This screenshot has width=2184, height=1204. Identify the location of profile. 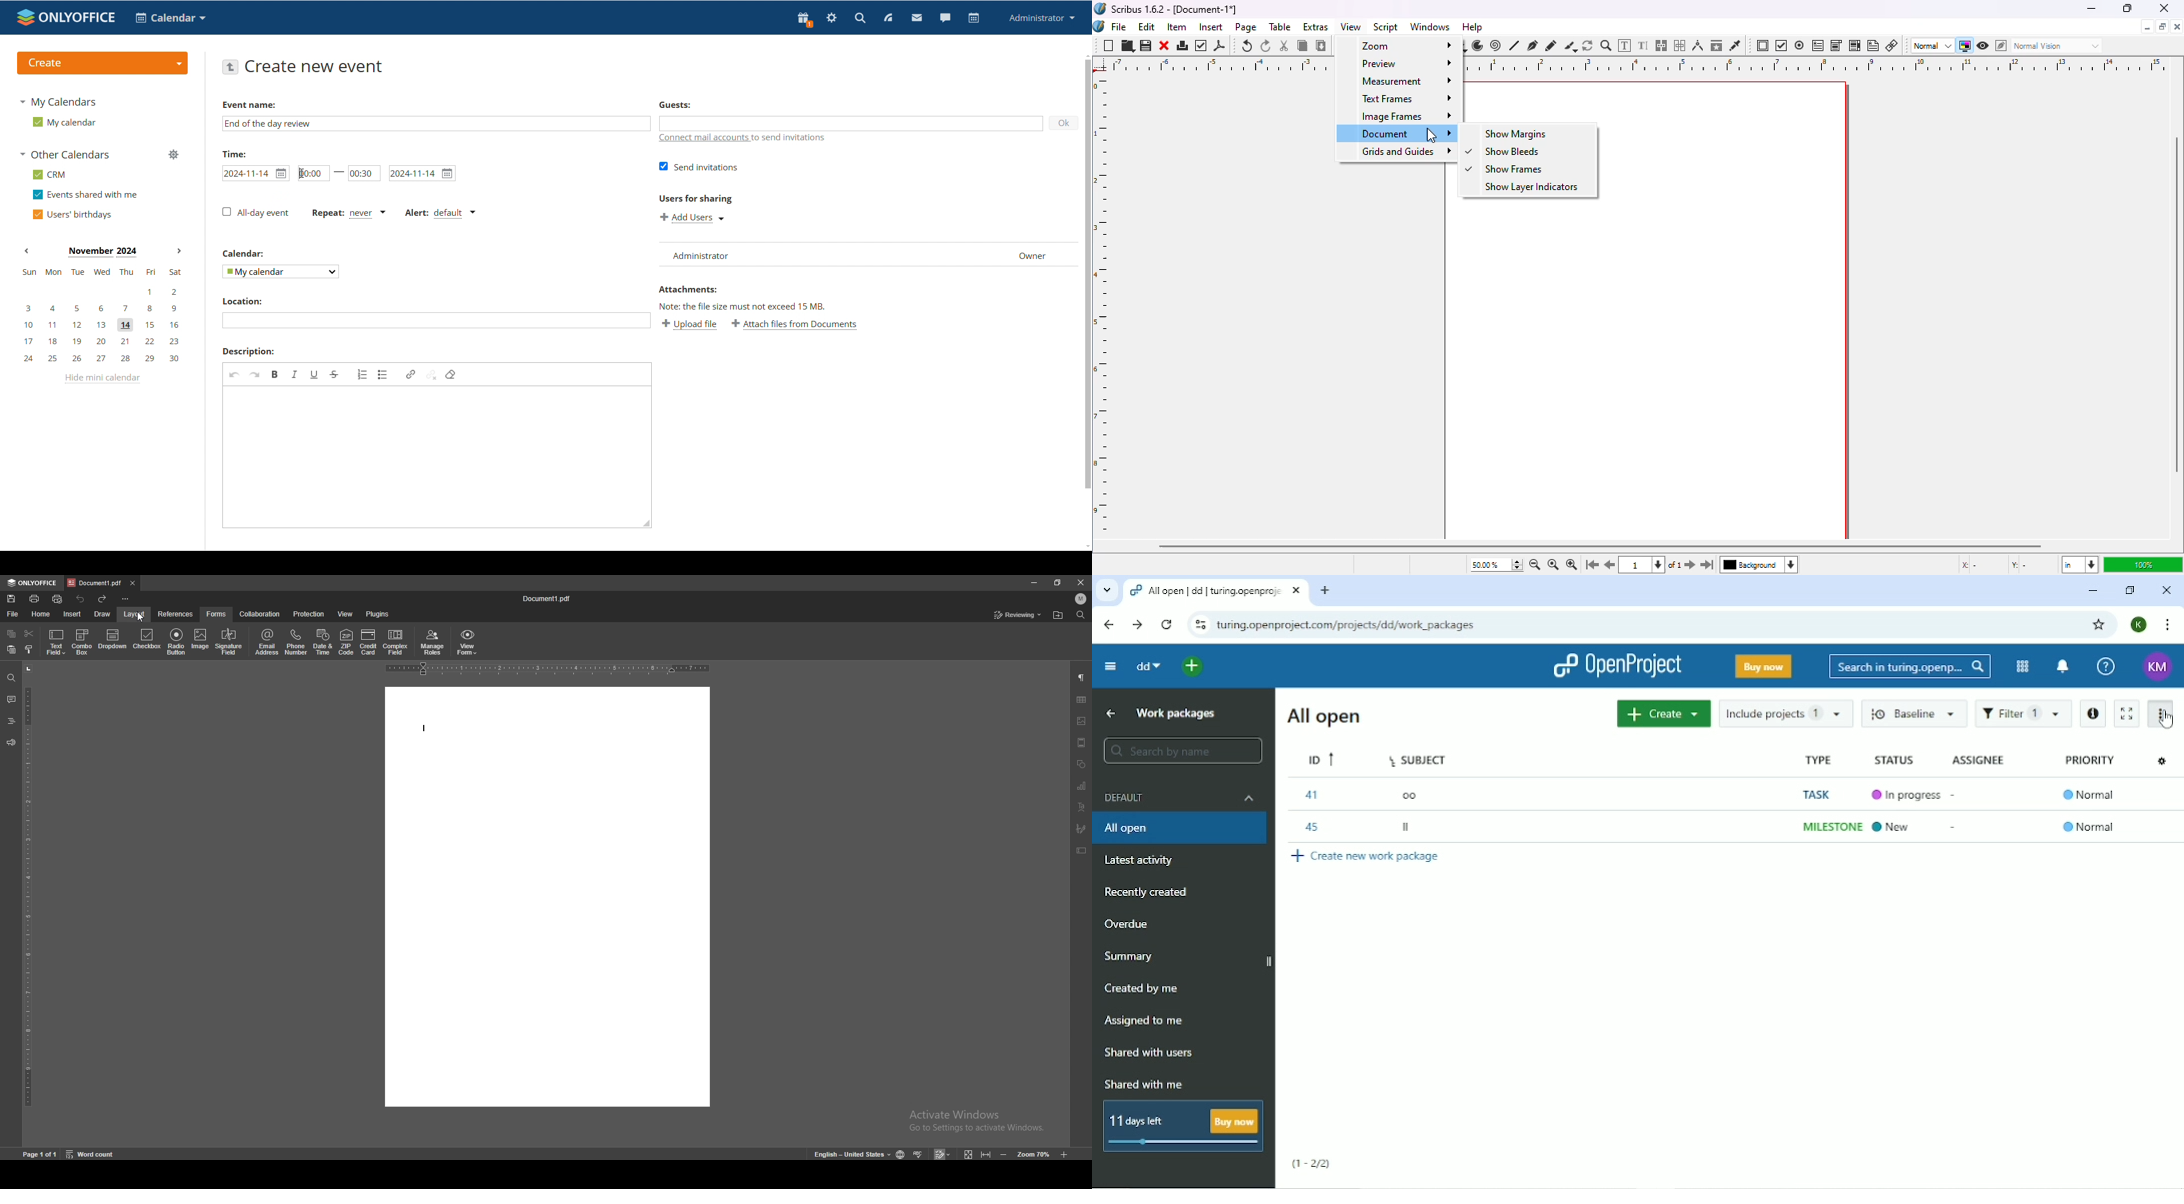
(1081, 598).